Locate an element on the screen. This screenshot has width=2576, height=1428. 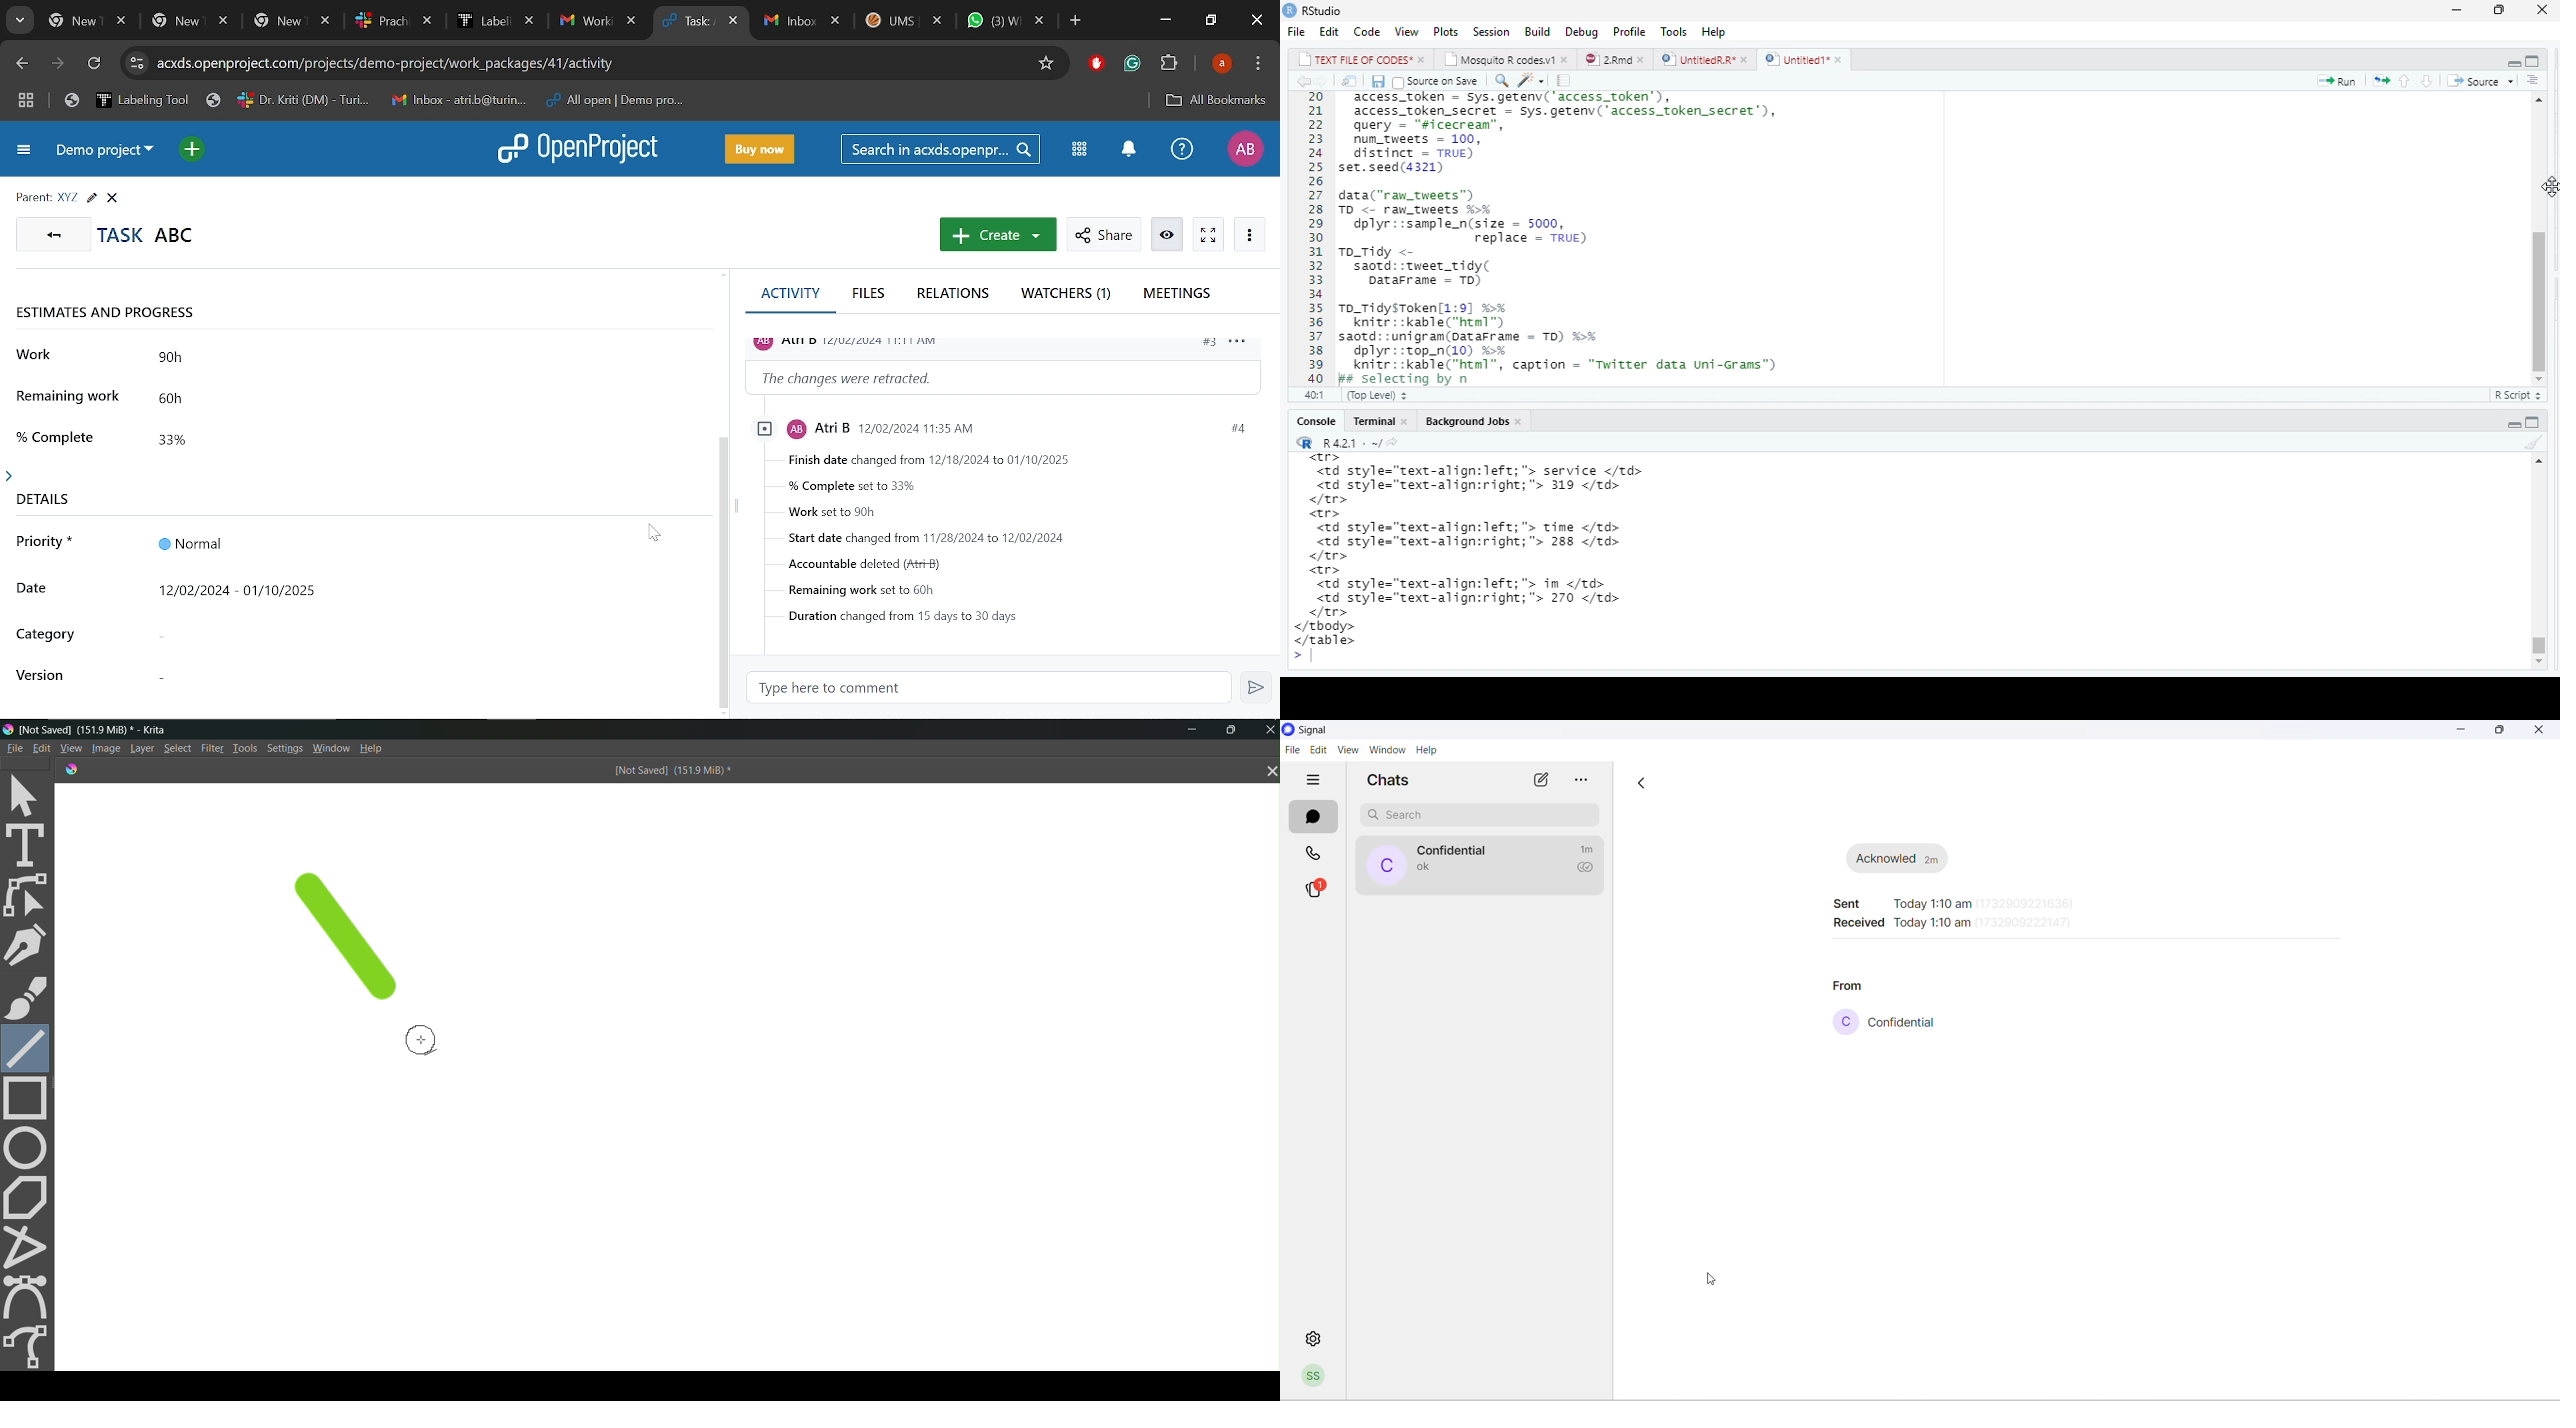
Task details is located at coordinates (1026, 548).